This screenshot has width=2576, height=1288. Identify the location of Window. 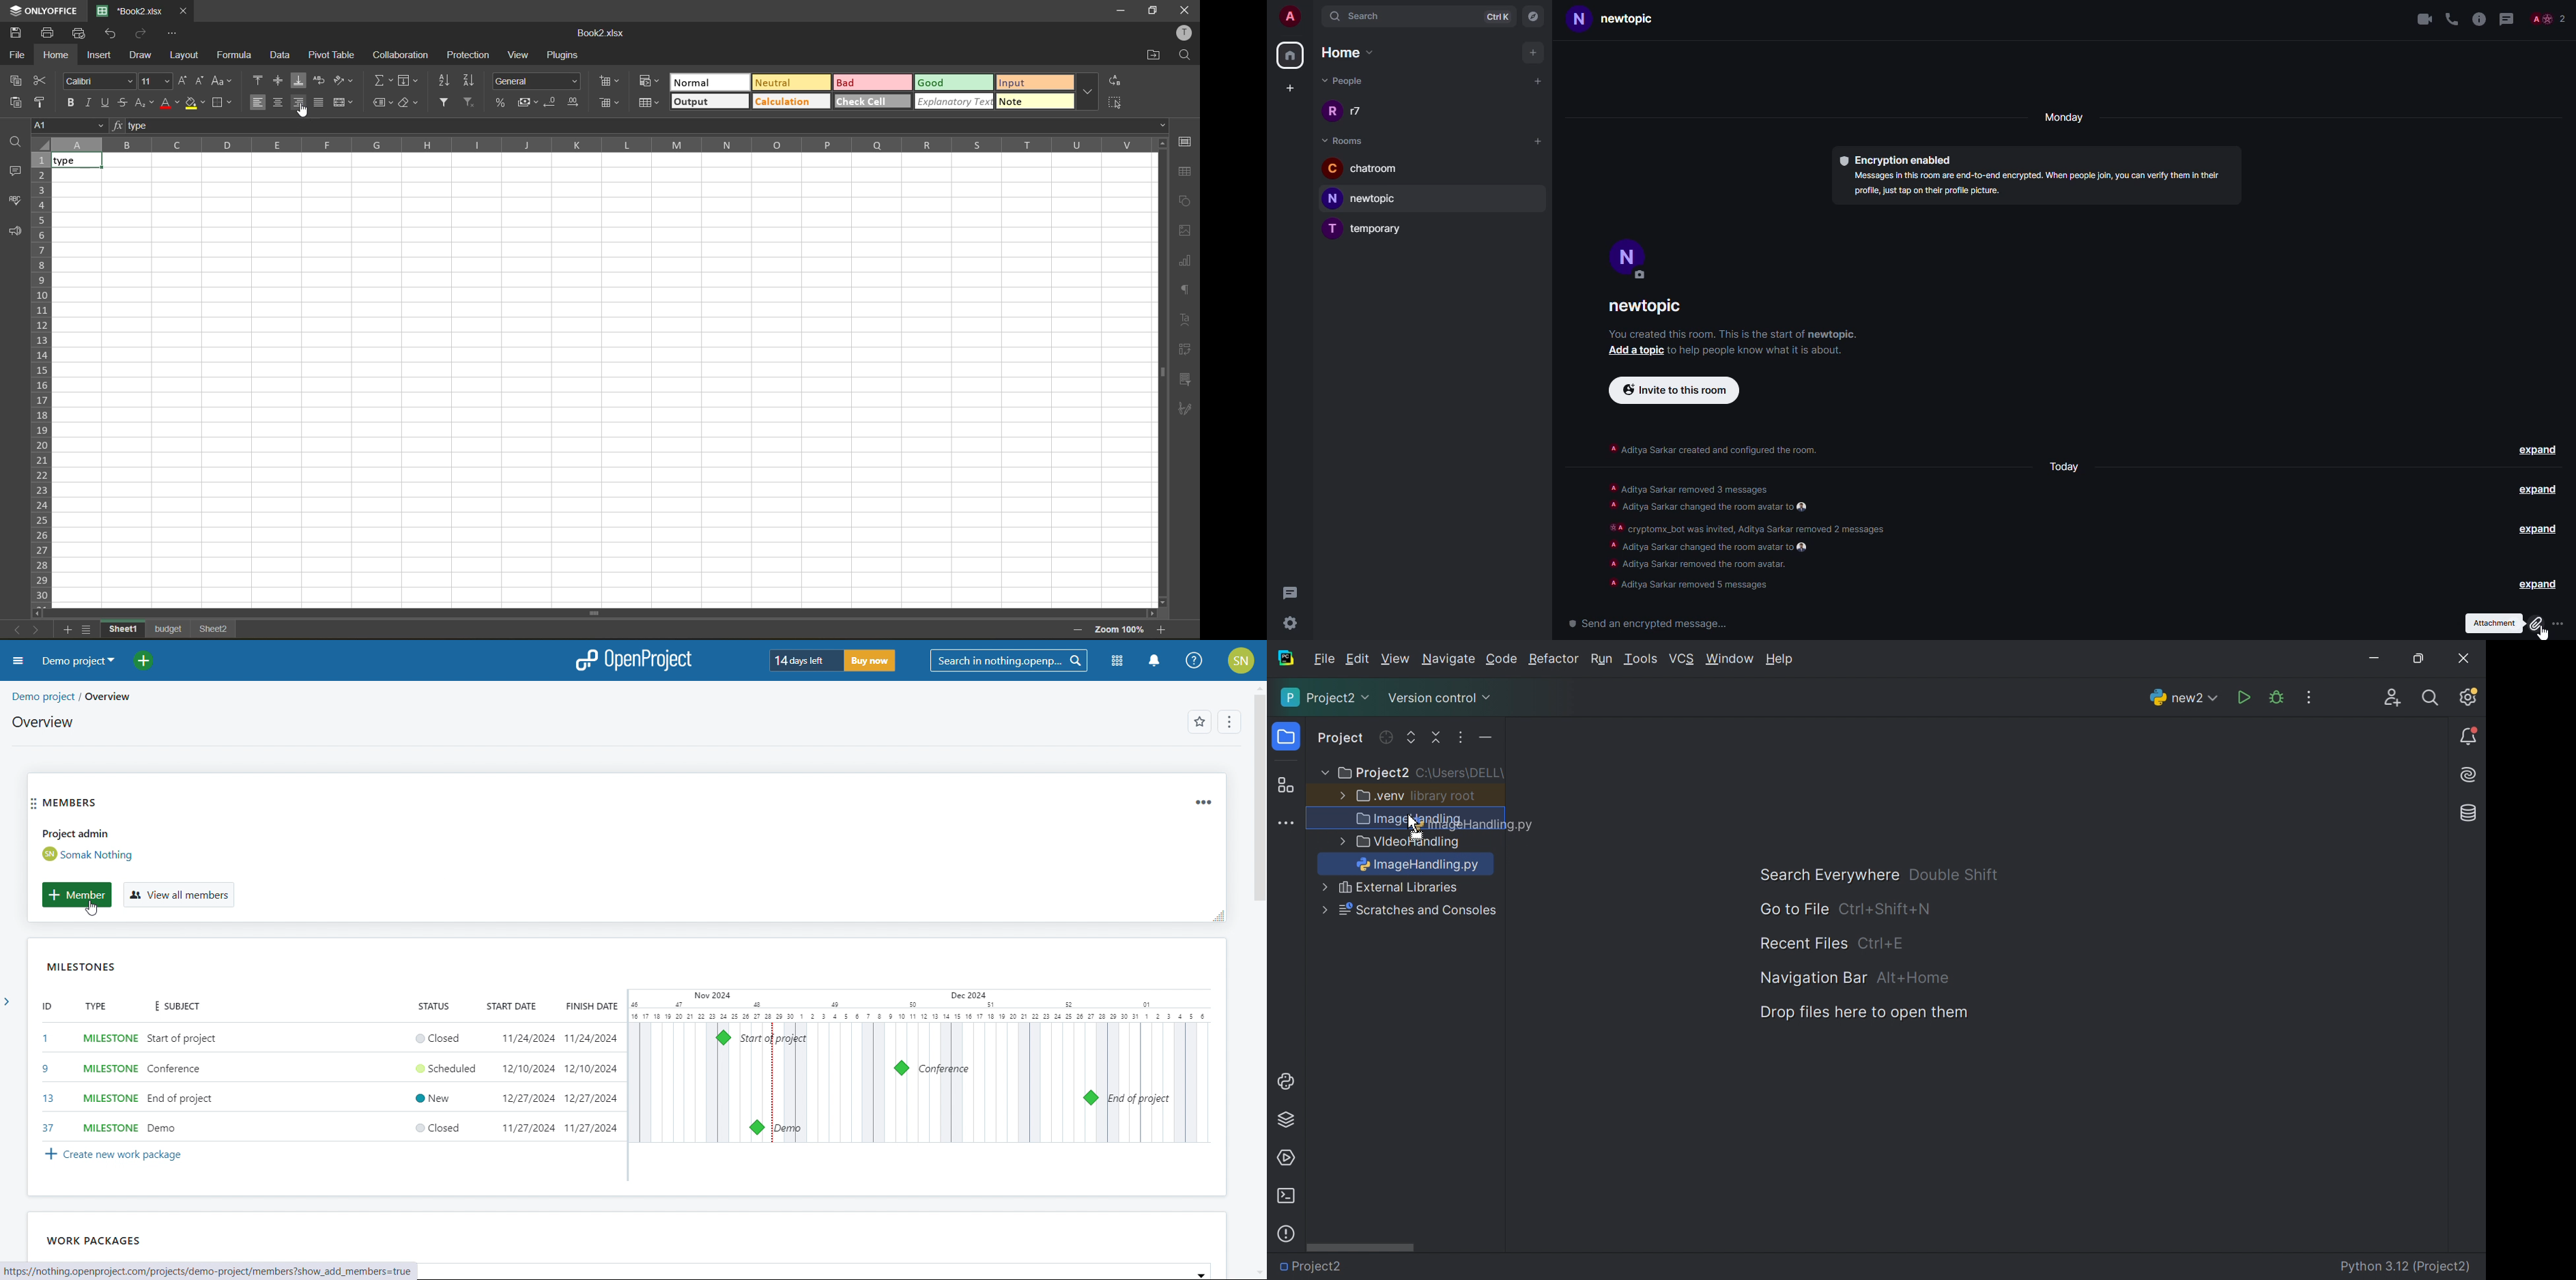
(1731, 660).